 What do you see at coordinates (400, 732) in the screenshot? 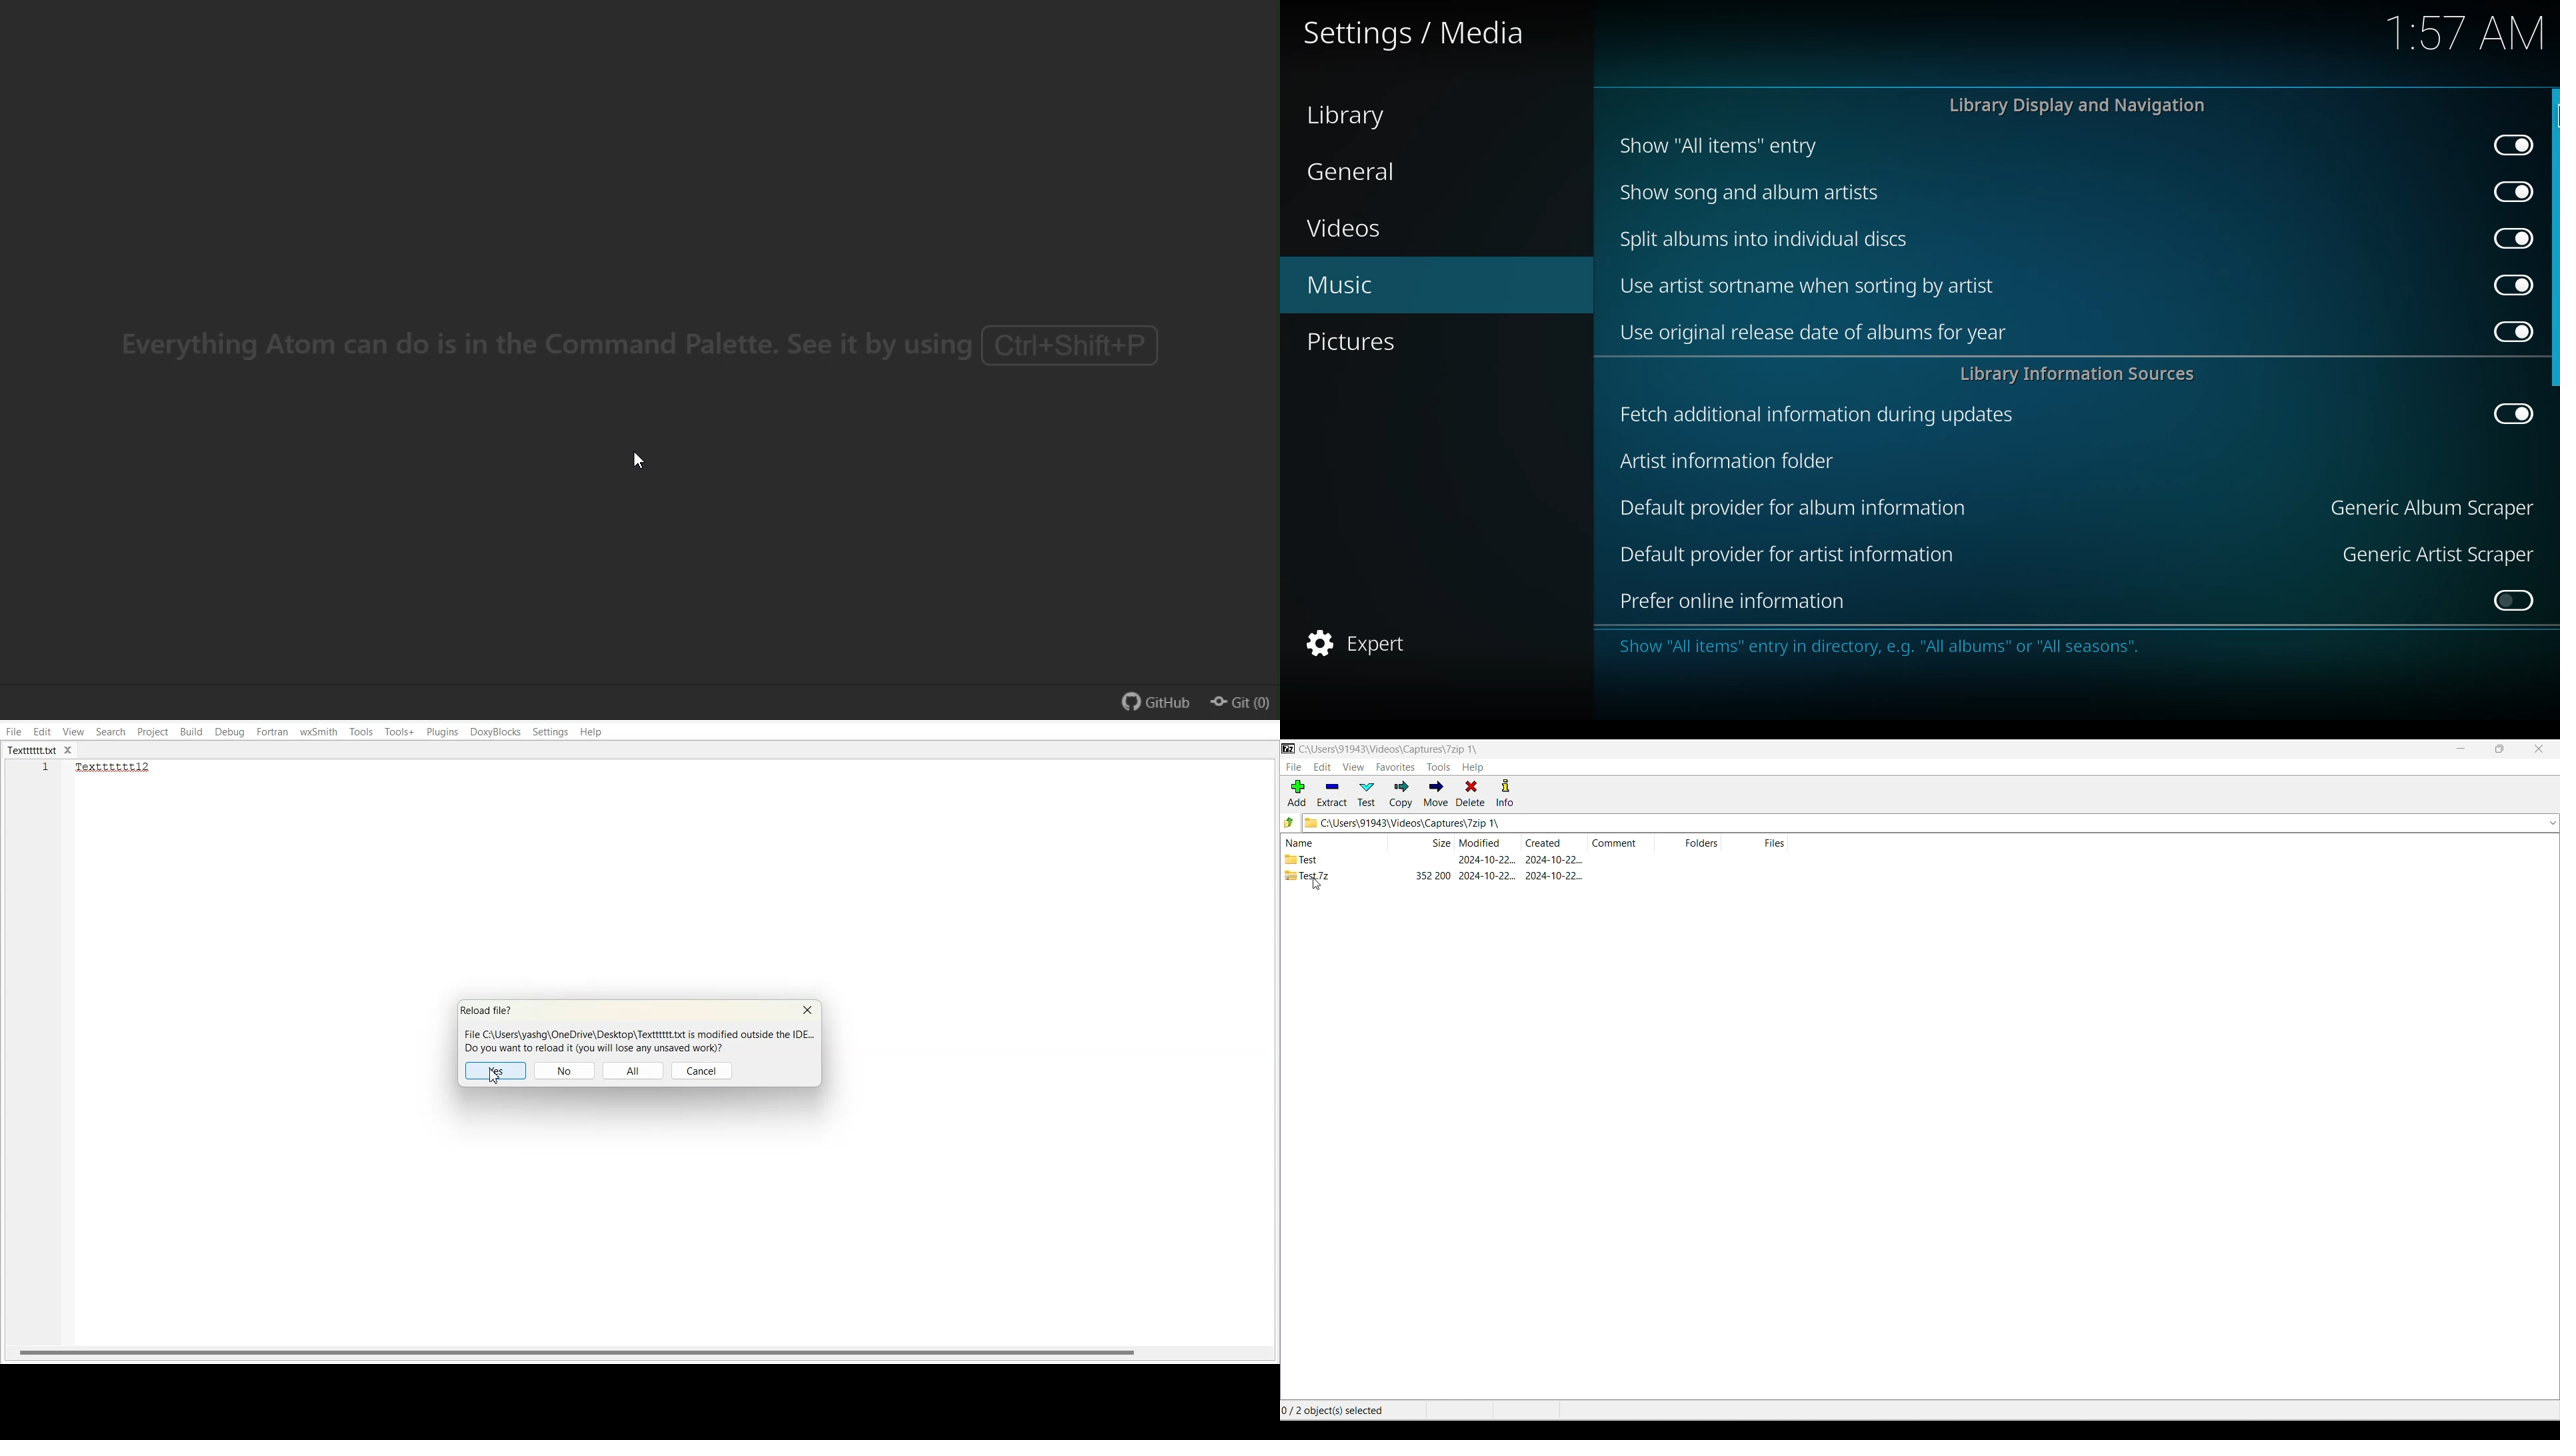
I see `Tools+` at bounding box center [400, 732].